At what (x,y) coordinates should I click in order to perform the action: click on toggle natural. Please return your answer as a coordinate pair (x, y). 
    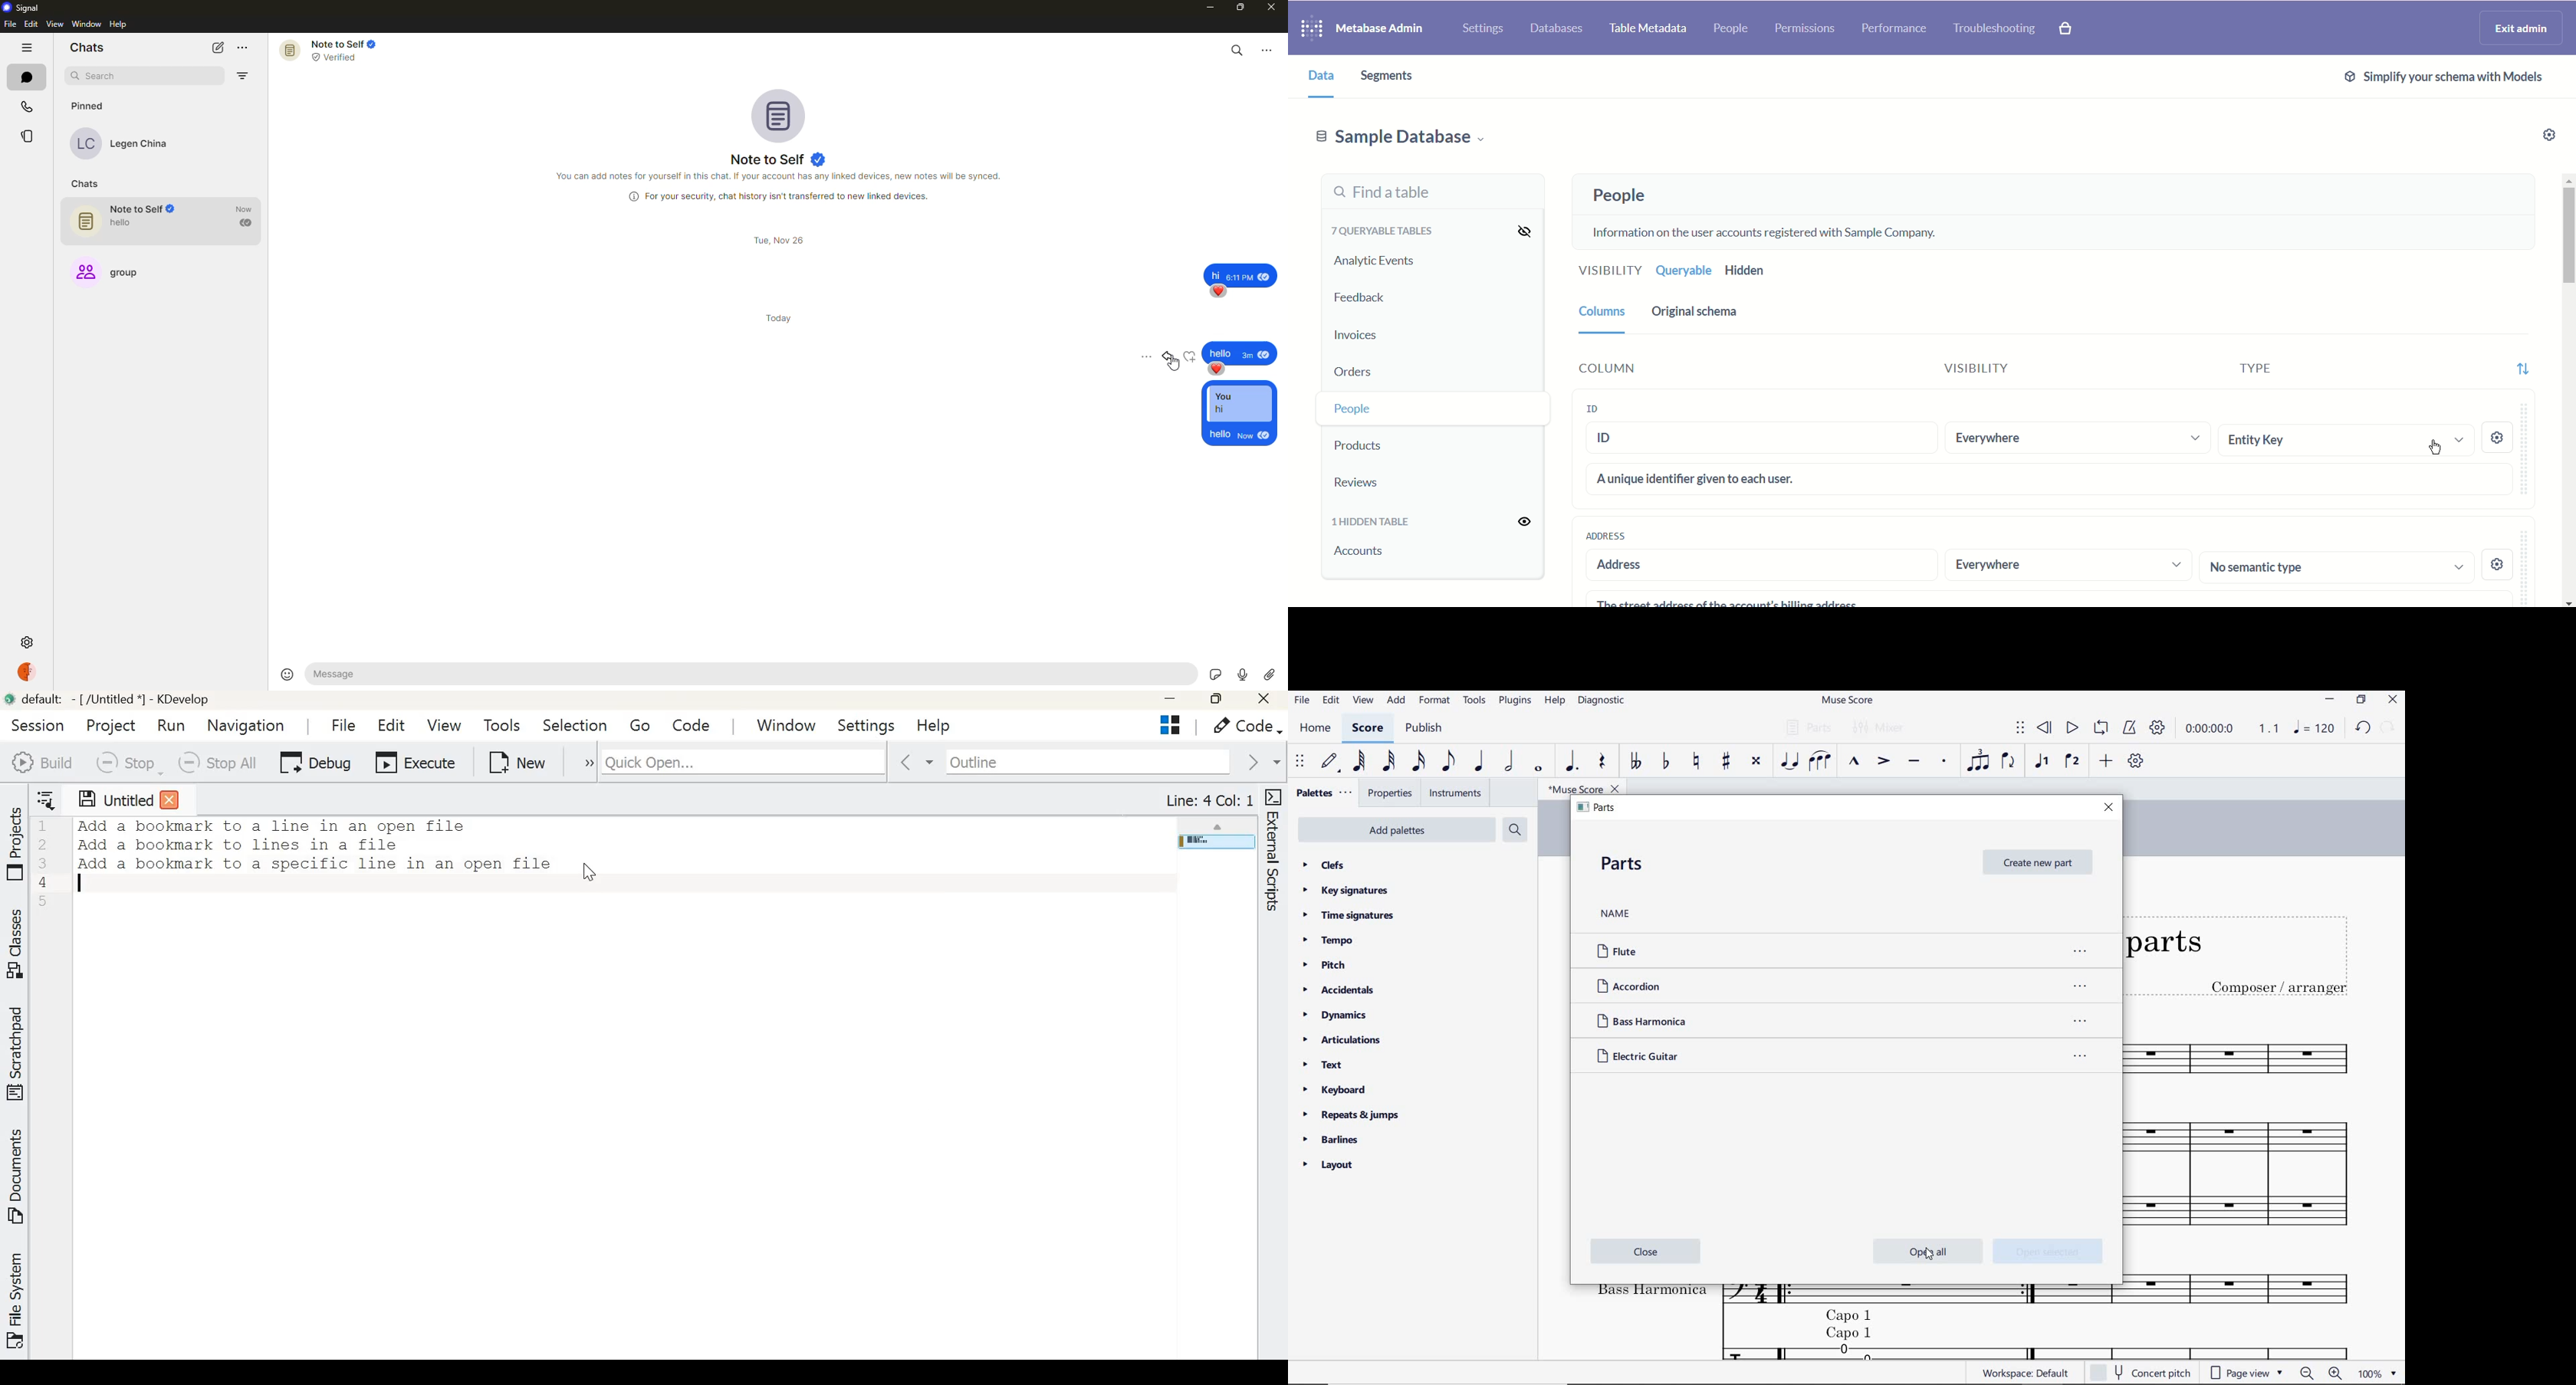
    Looking at the image, I should click on (1698, 760).